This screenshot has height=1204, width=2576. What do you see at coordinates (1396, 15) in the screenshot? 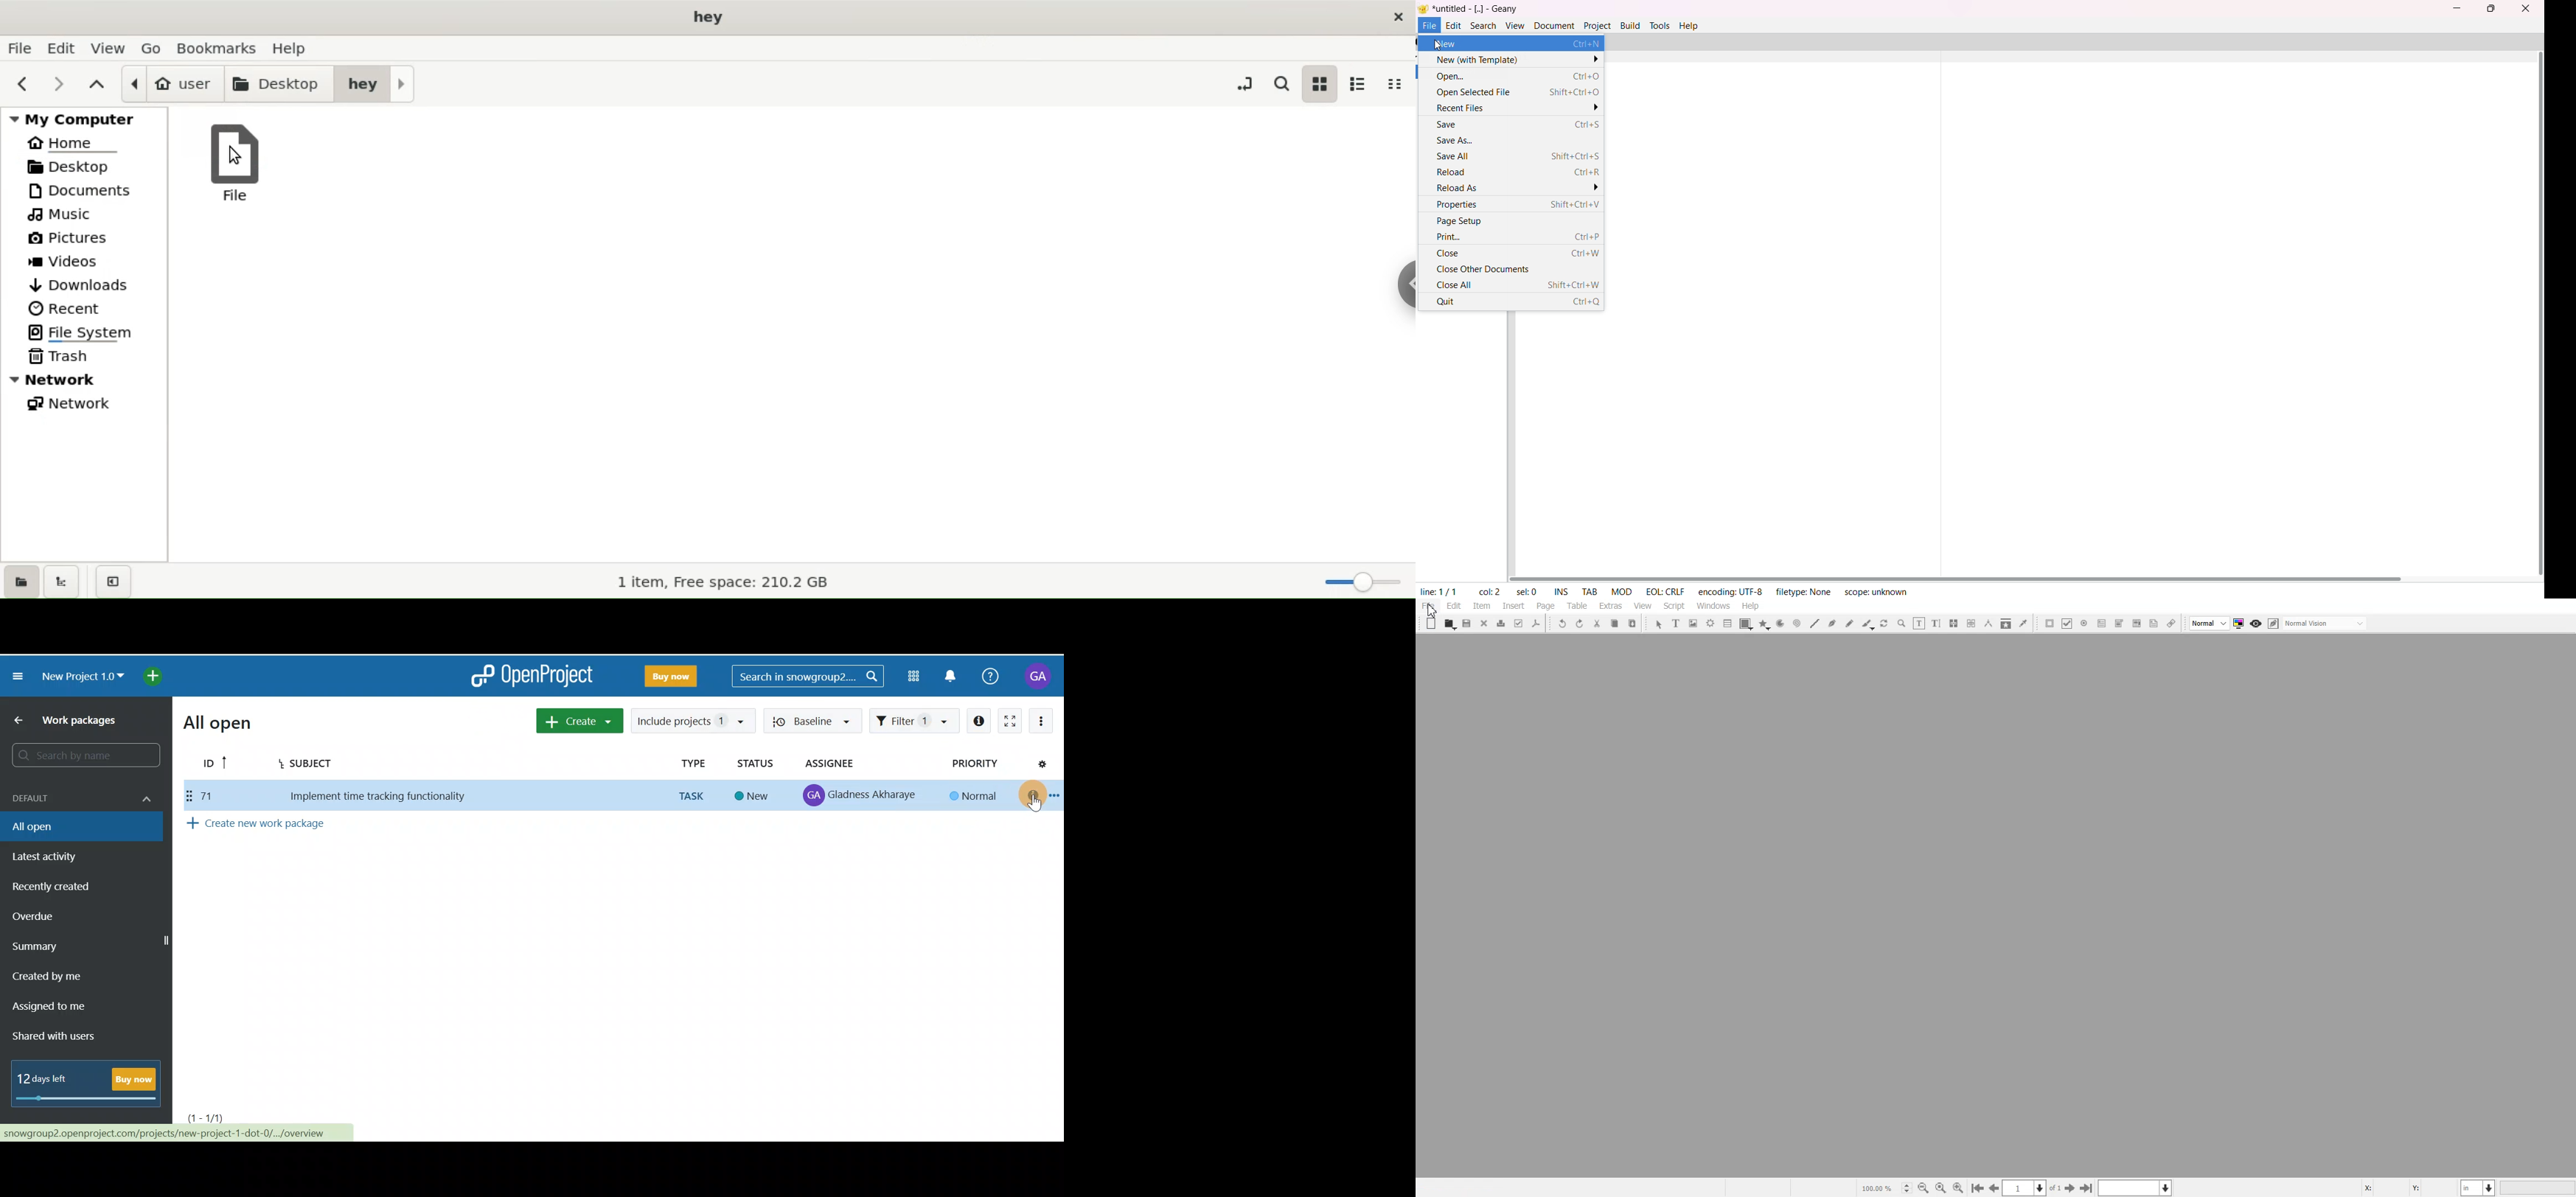
I see `close` at bounding box center [1396, 15].